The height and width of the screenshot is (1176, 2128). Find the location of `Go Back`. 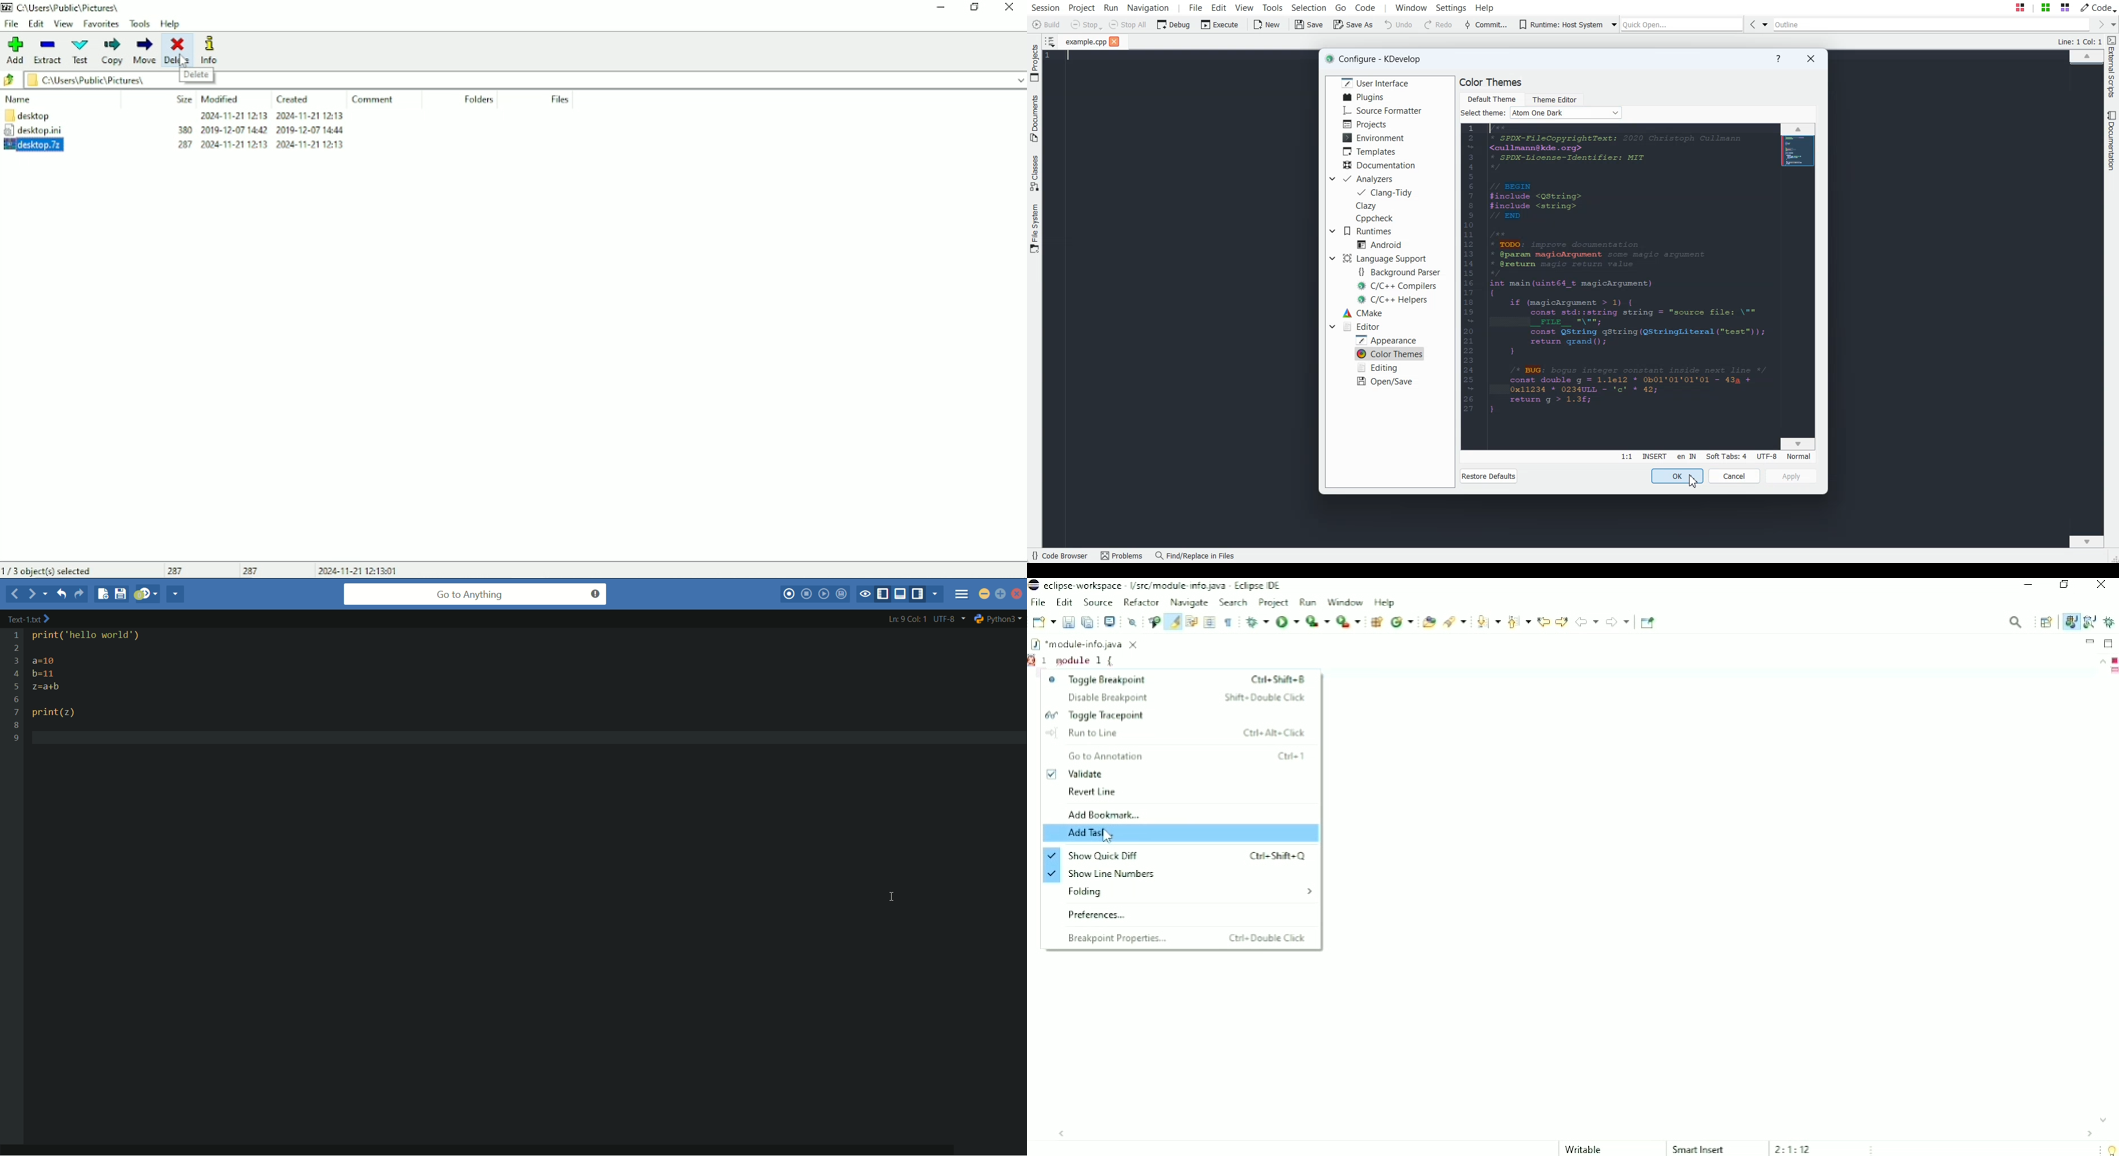

Go Back is located at coordinates (1750, 24).